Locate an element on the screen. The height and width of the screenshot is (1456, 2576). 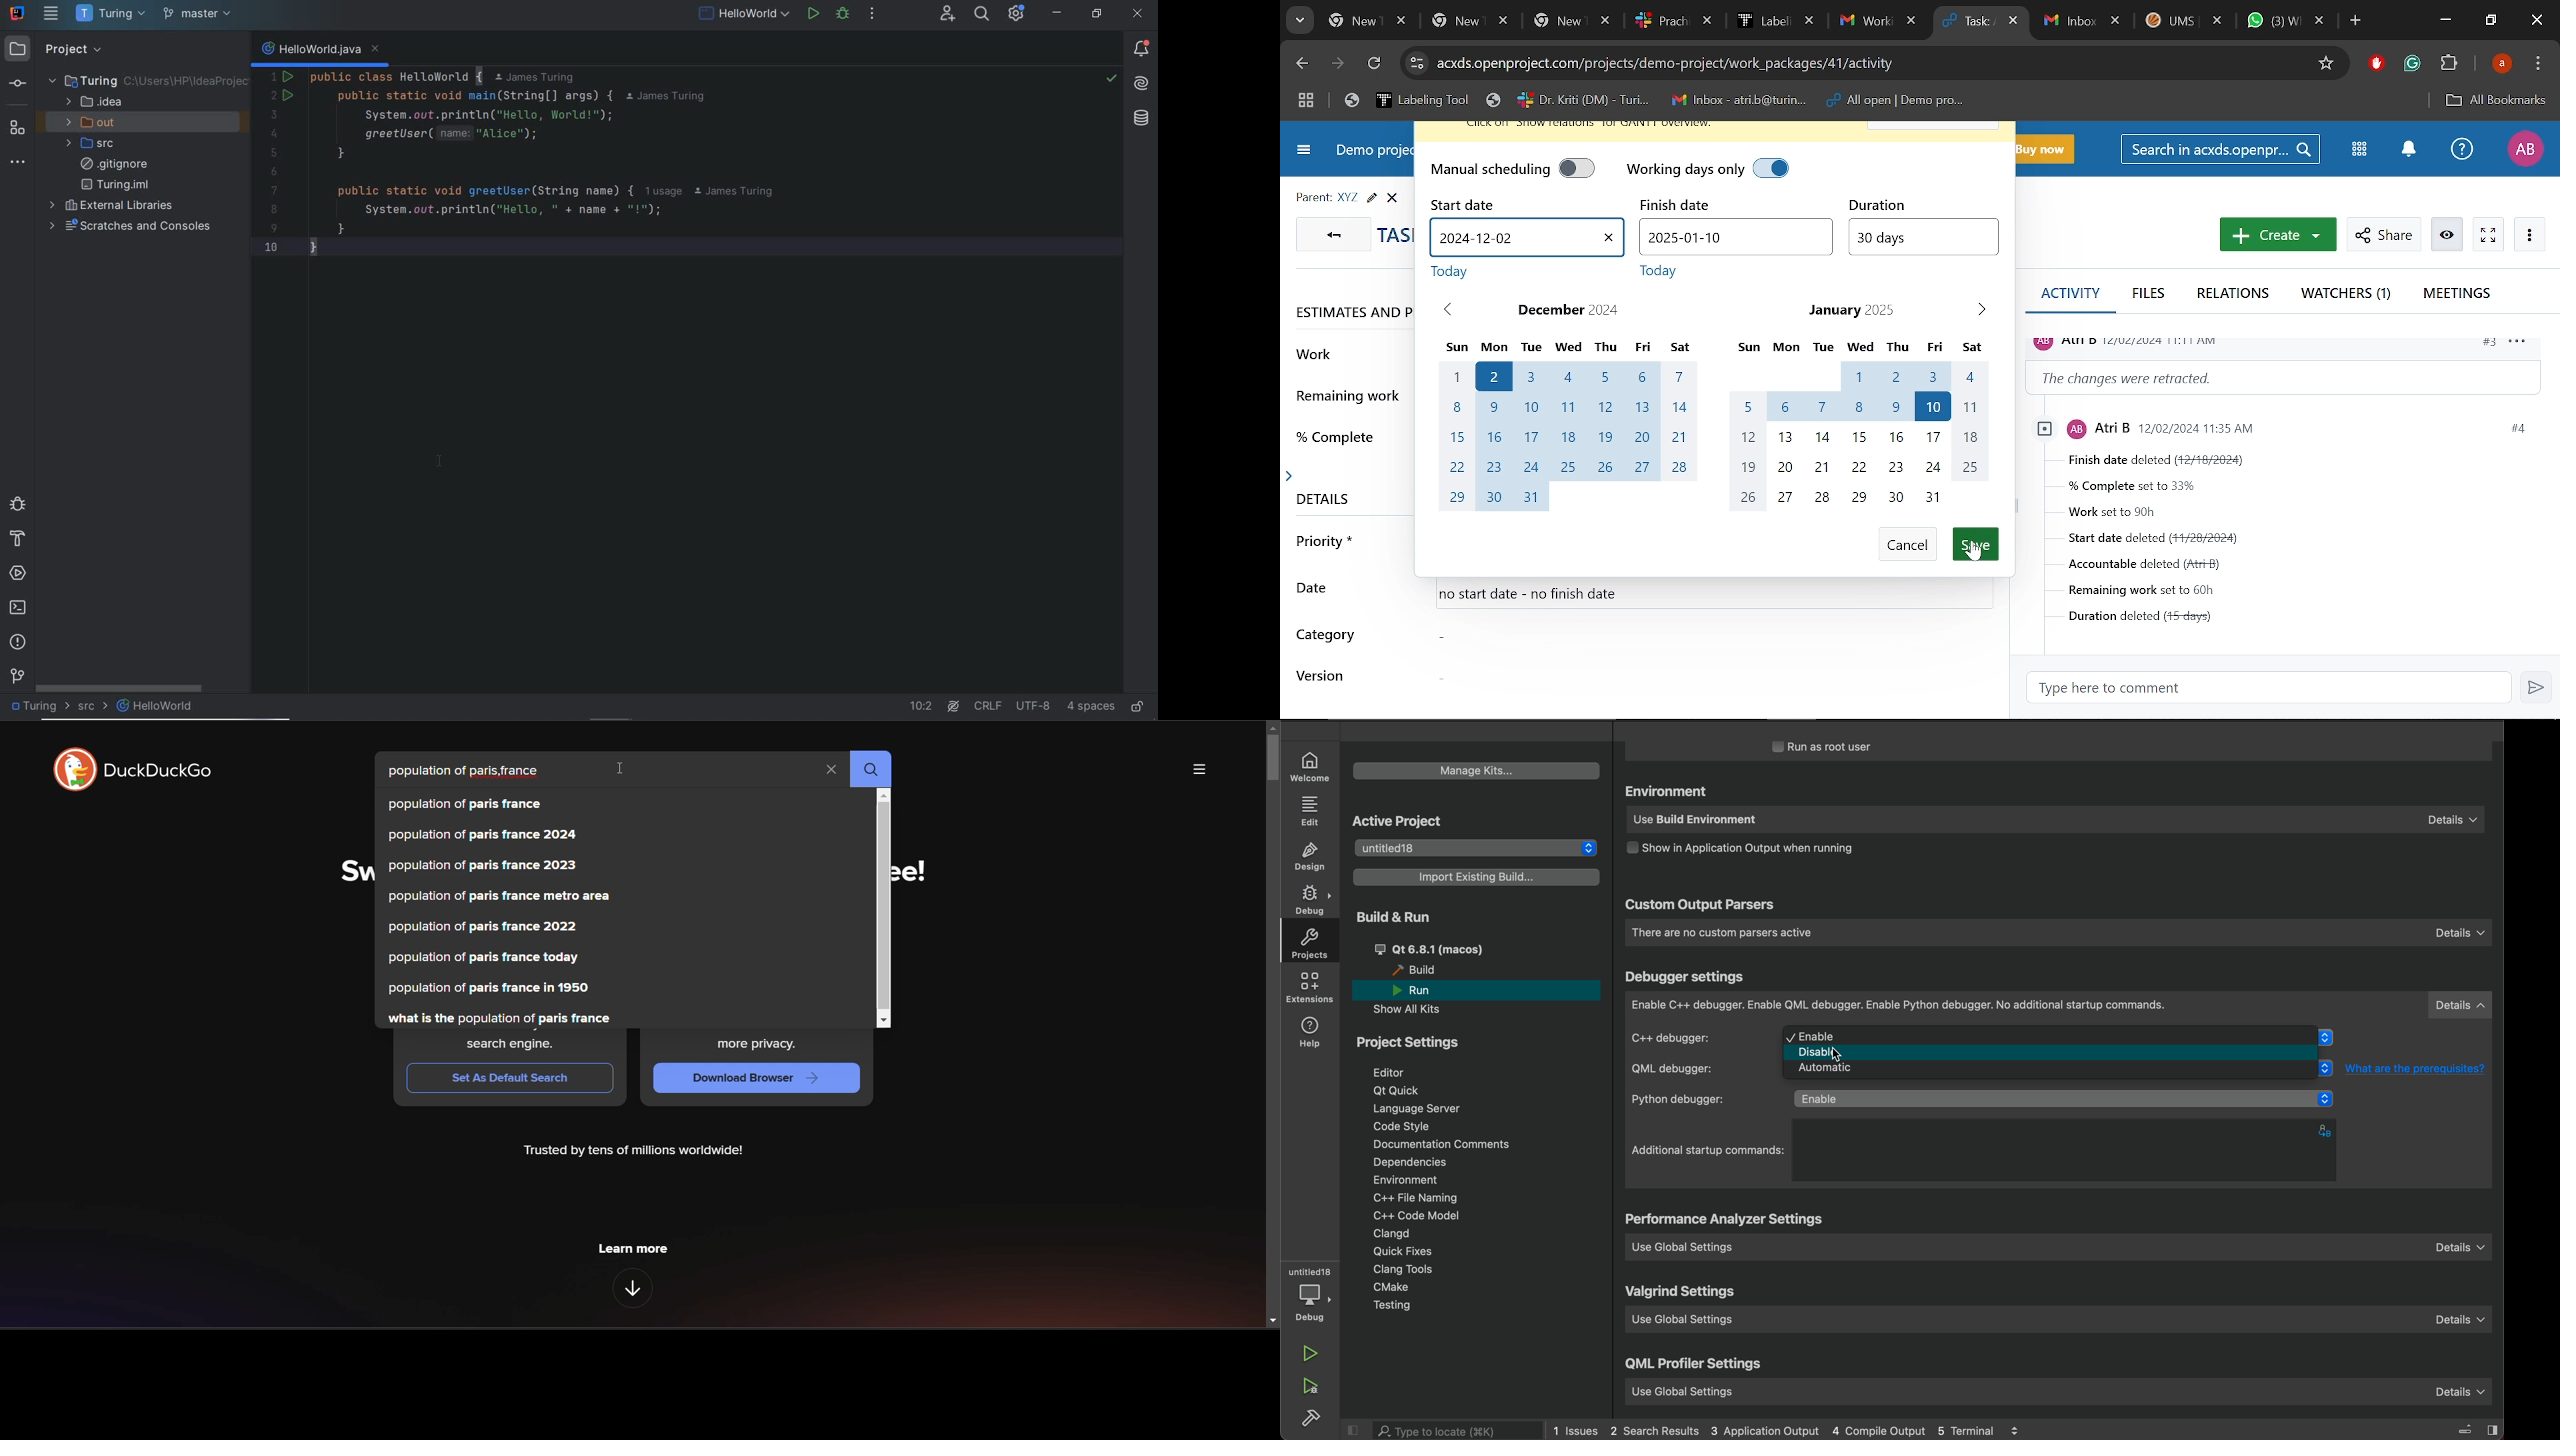
settings is located at coordinates (1728, 1220).